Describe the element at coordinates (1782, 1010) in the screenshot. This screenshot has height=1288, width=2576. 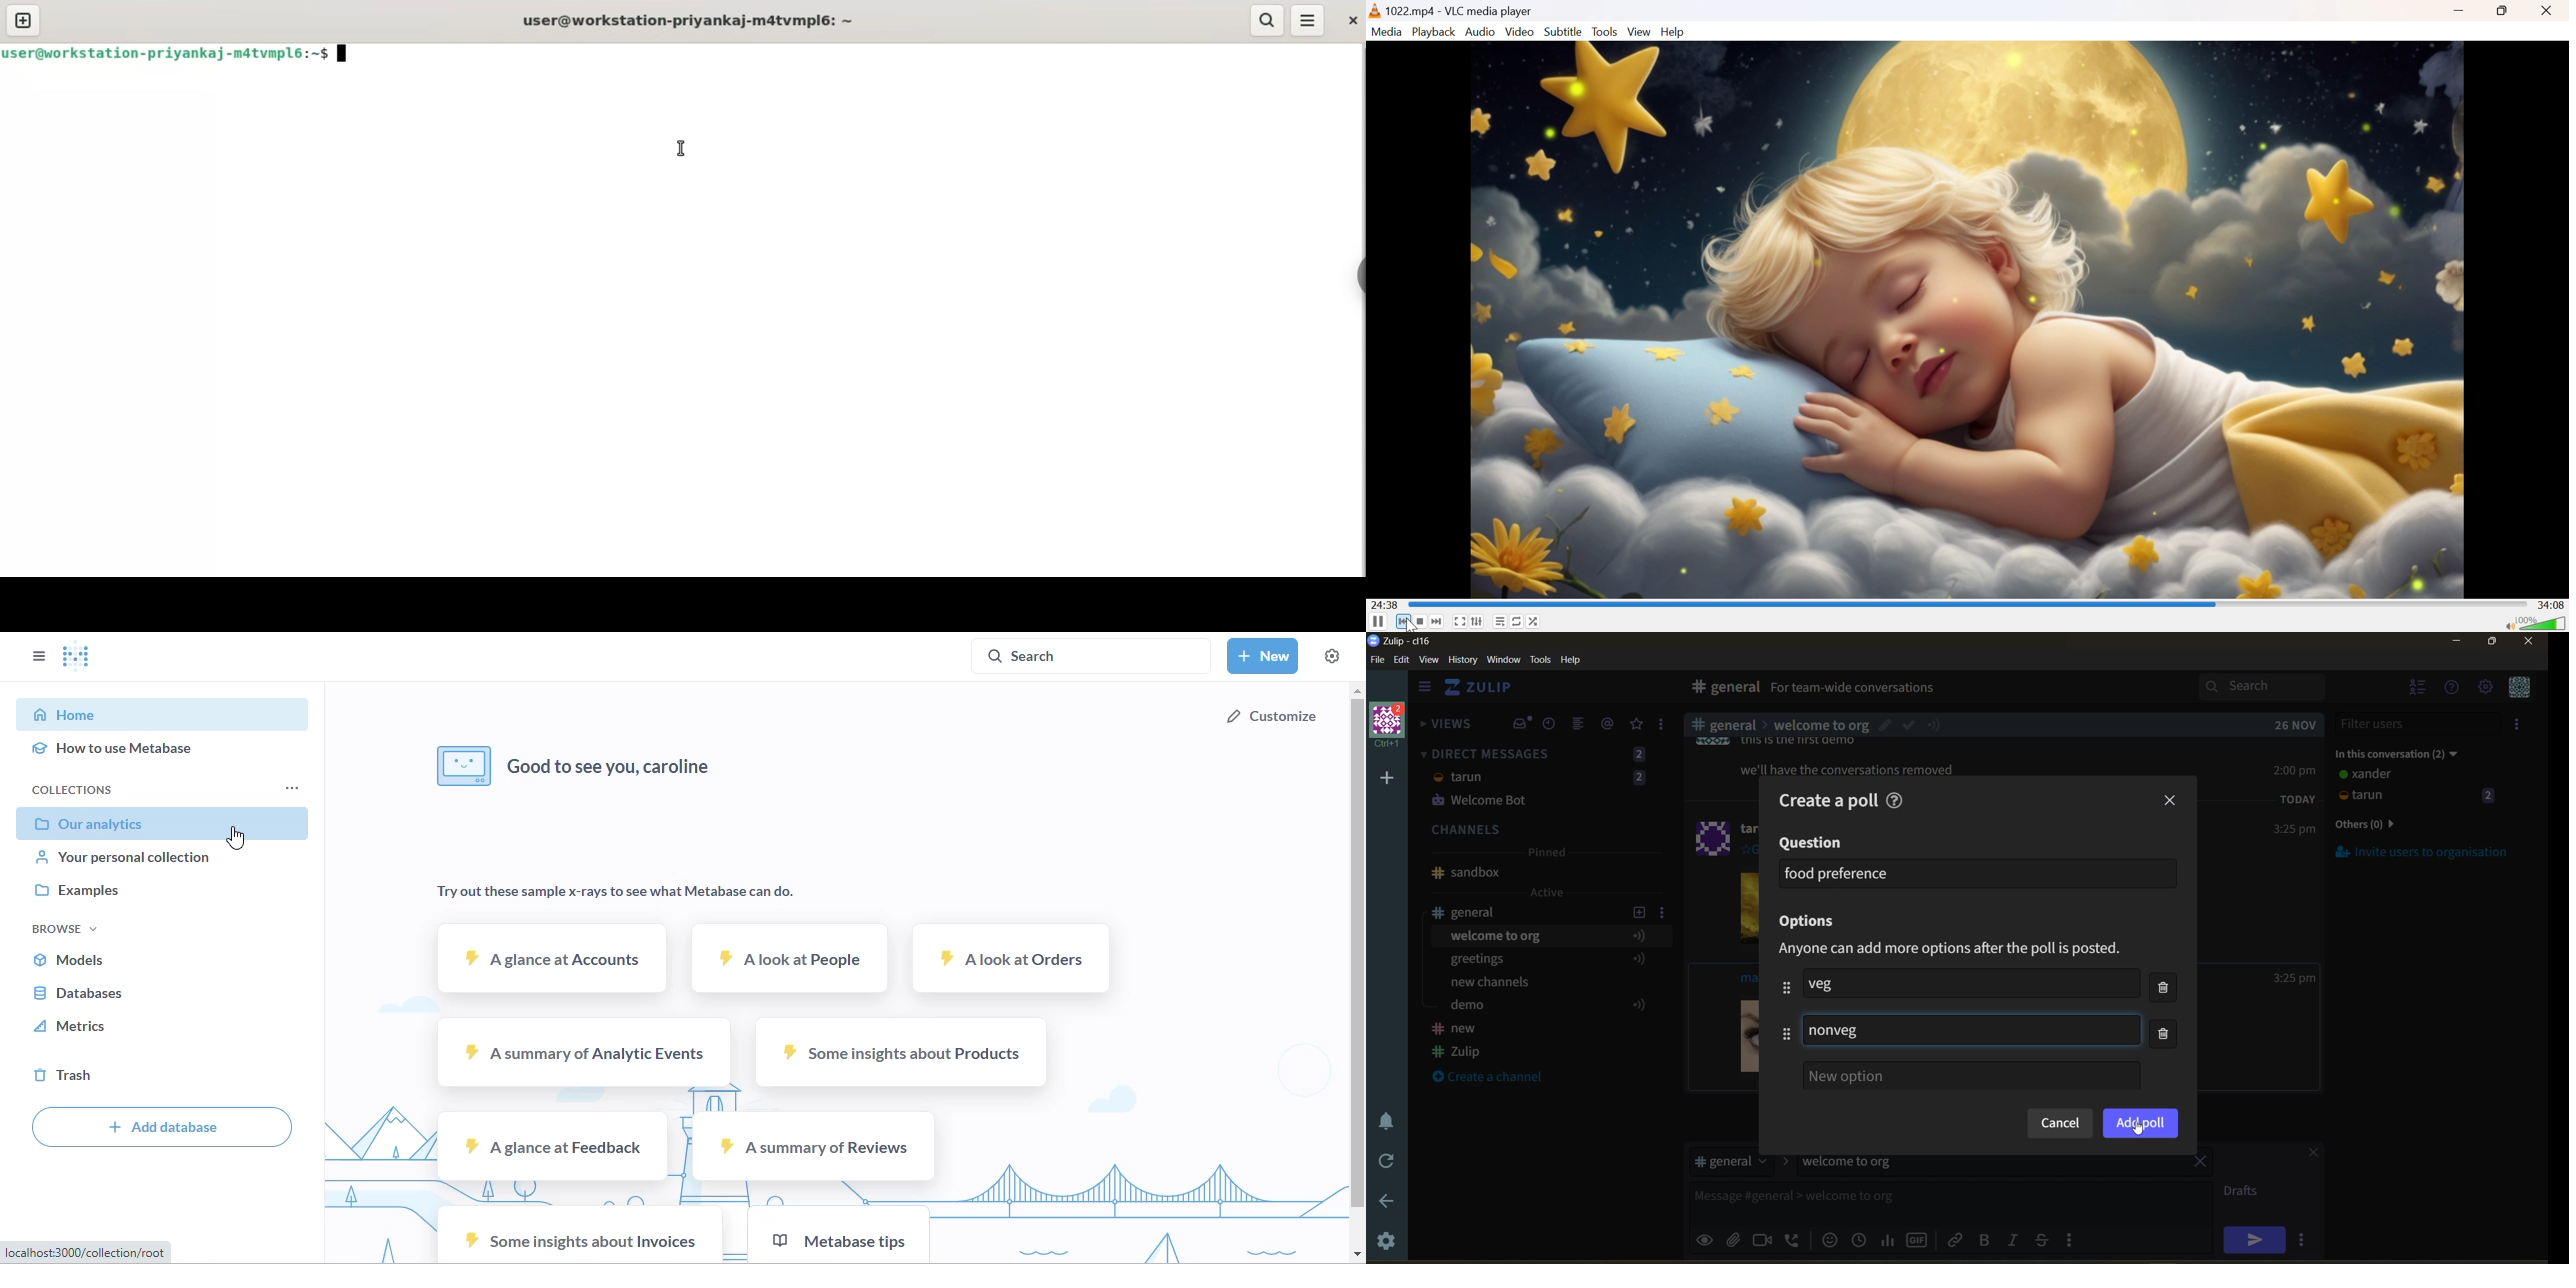
I see `rearrange` at that location.